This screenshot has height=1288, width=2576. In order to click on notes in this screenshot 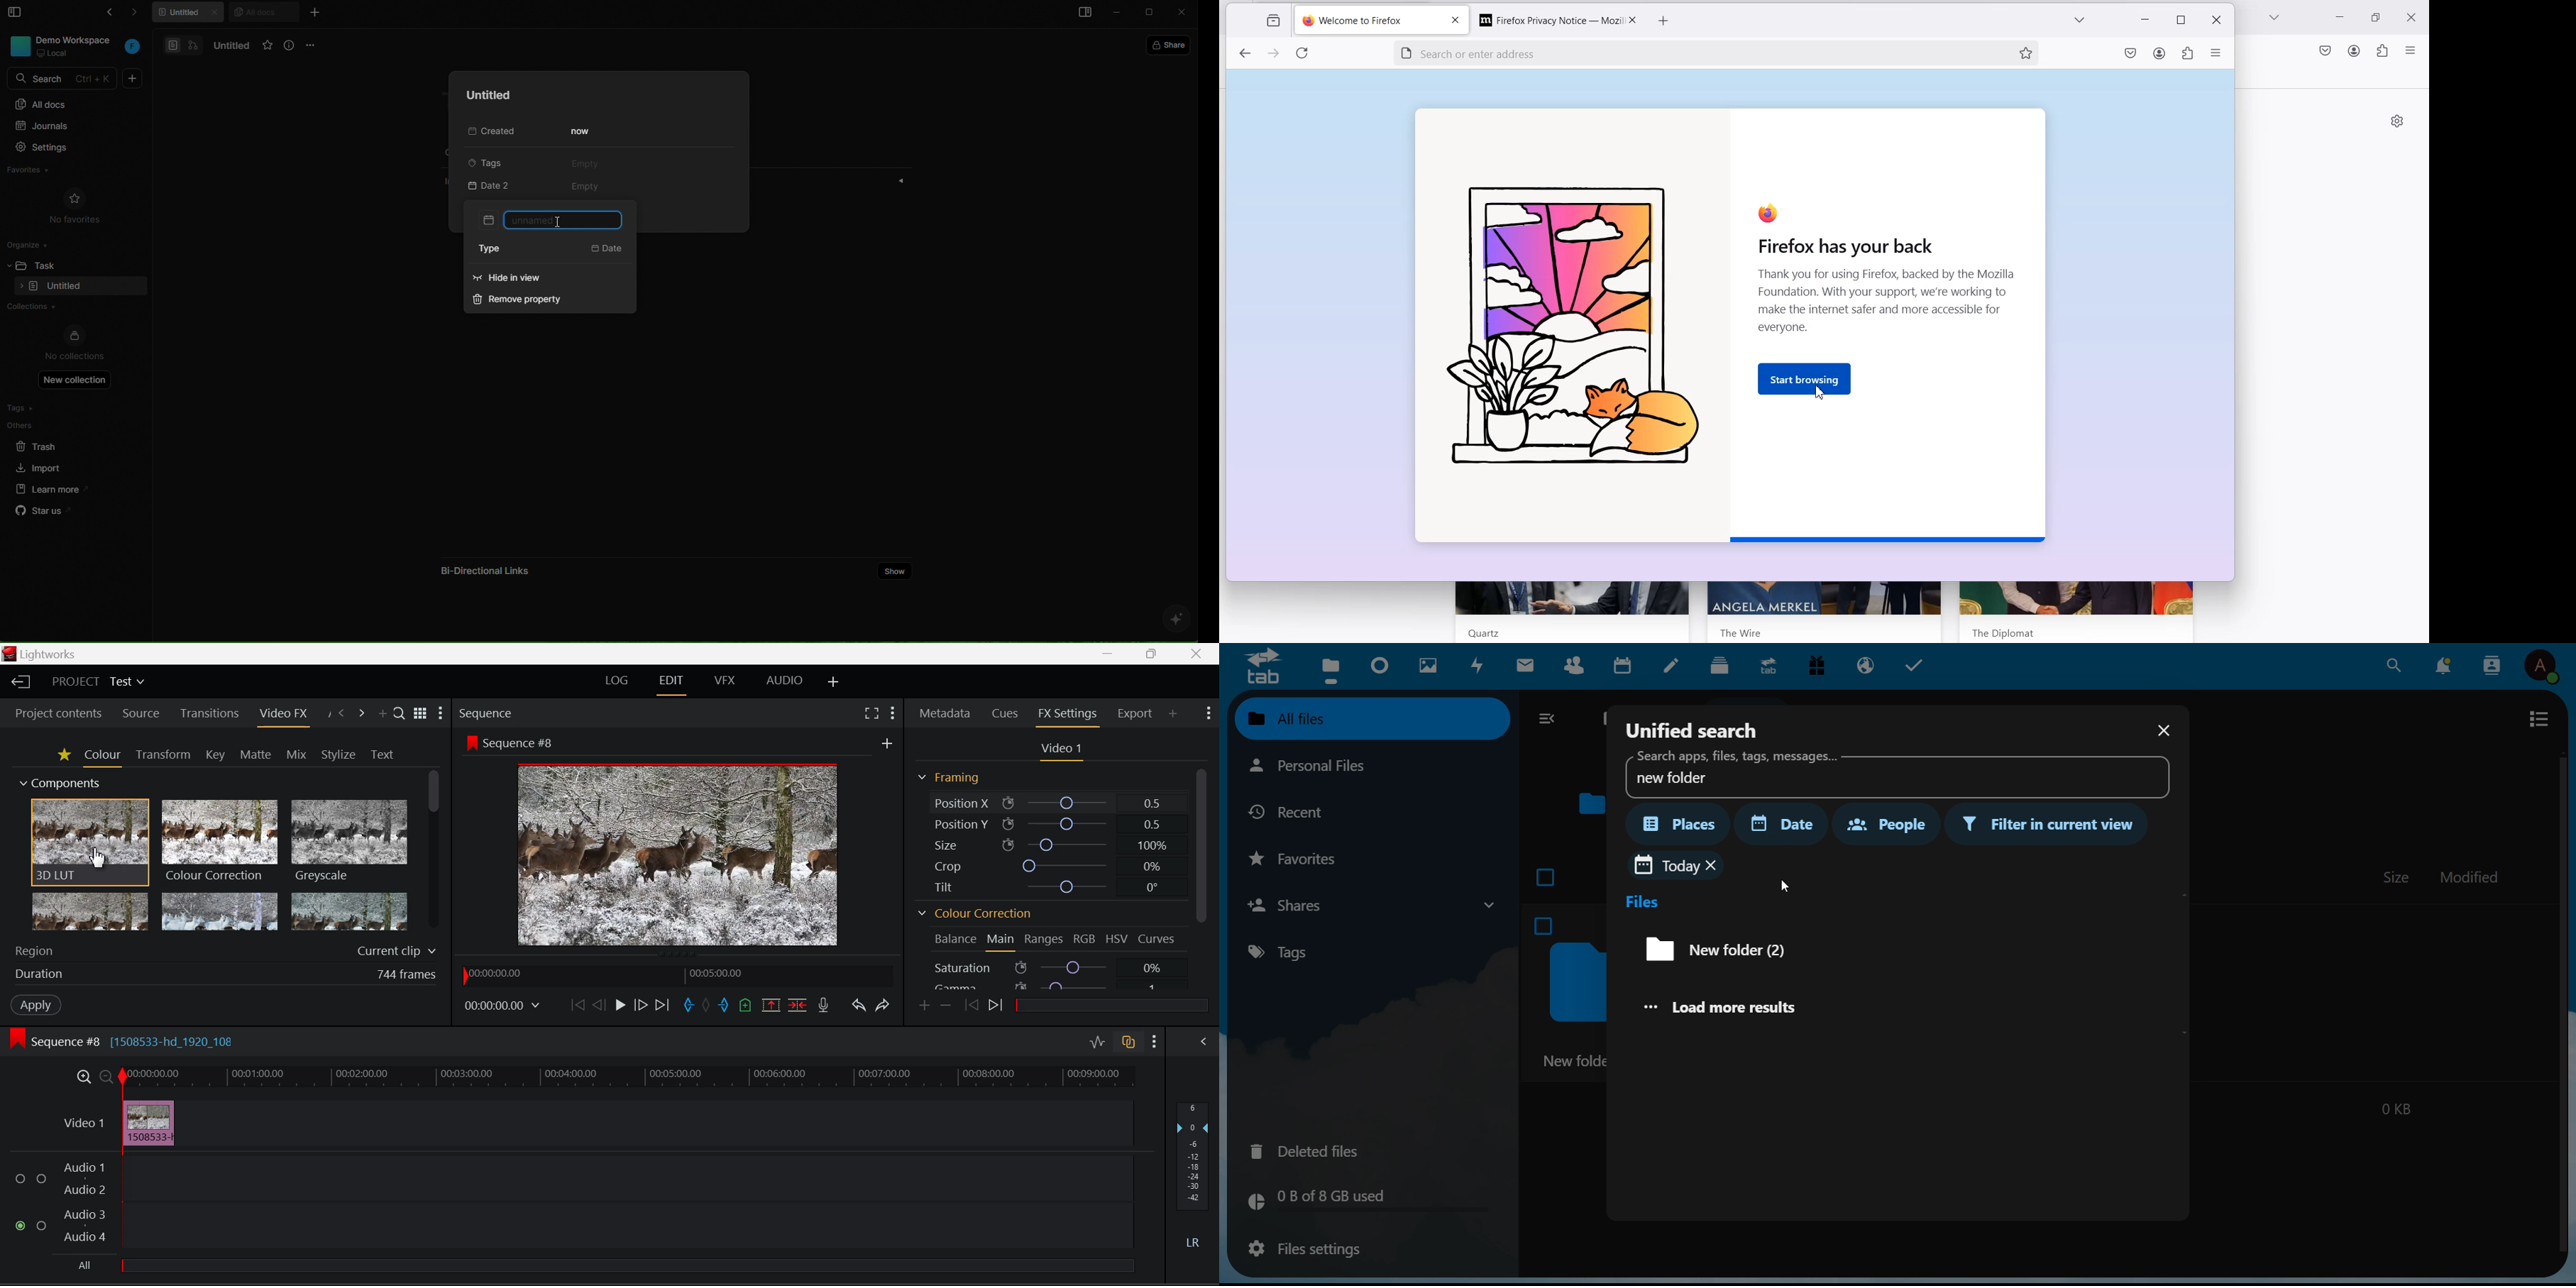, I will do `click(1674, 666)`.